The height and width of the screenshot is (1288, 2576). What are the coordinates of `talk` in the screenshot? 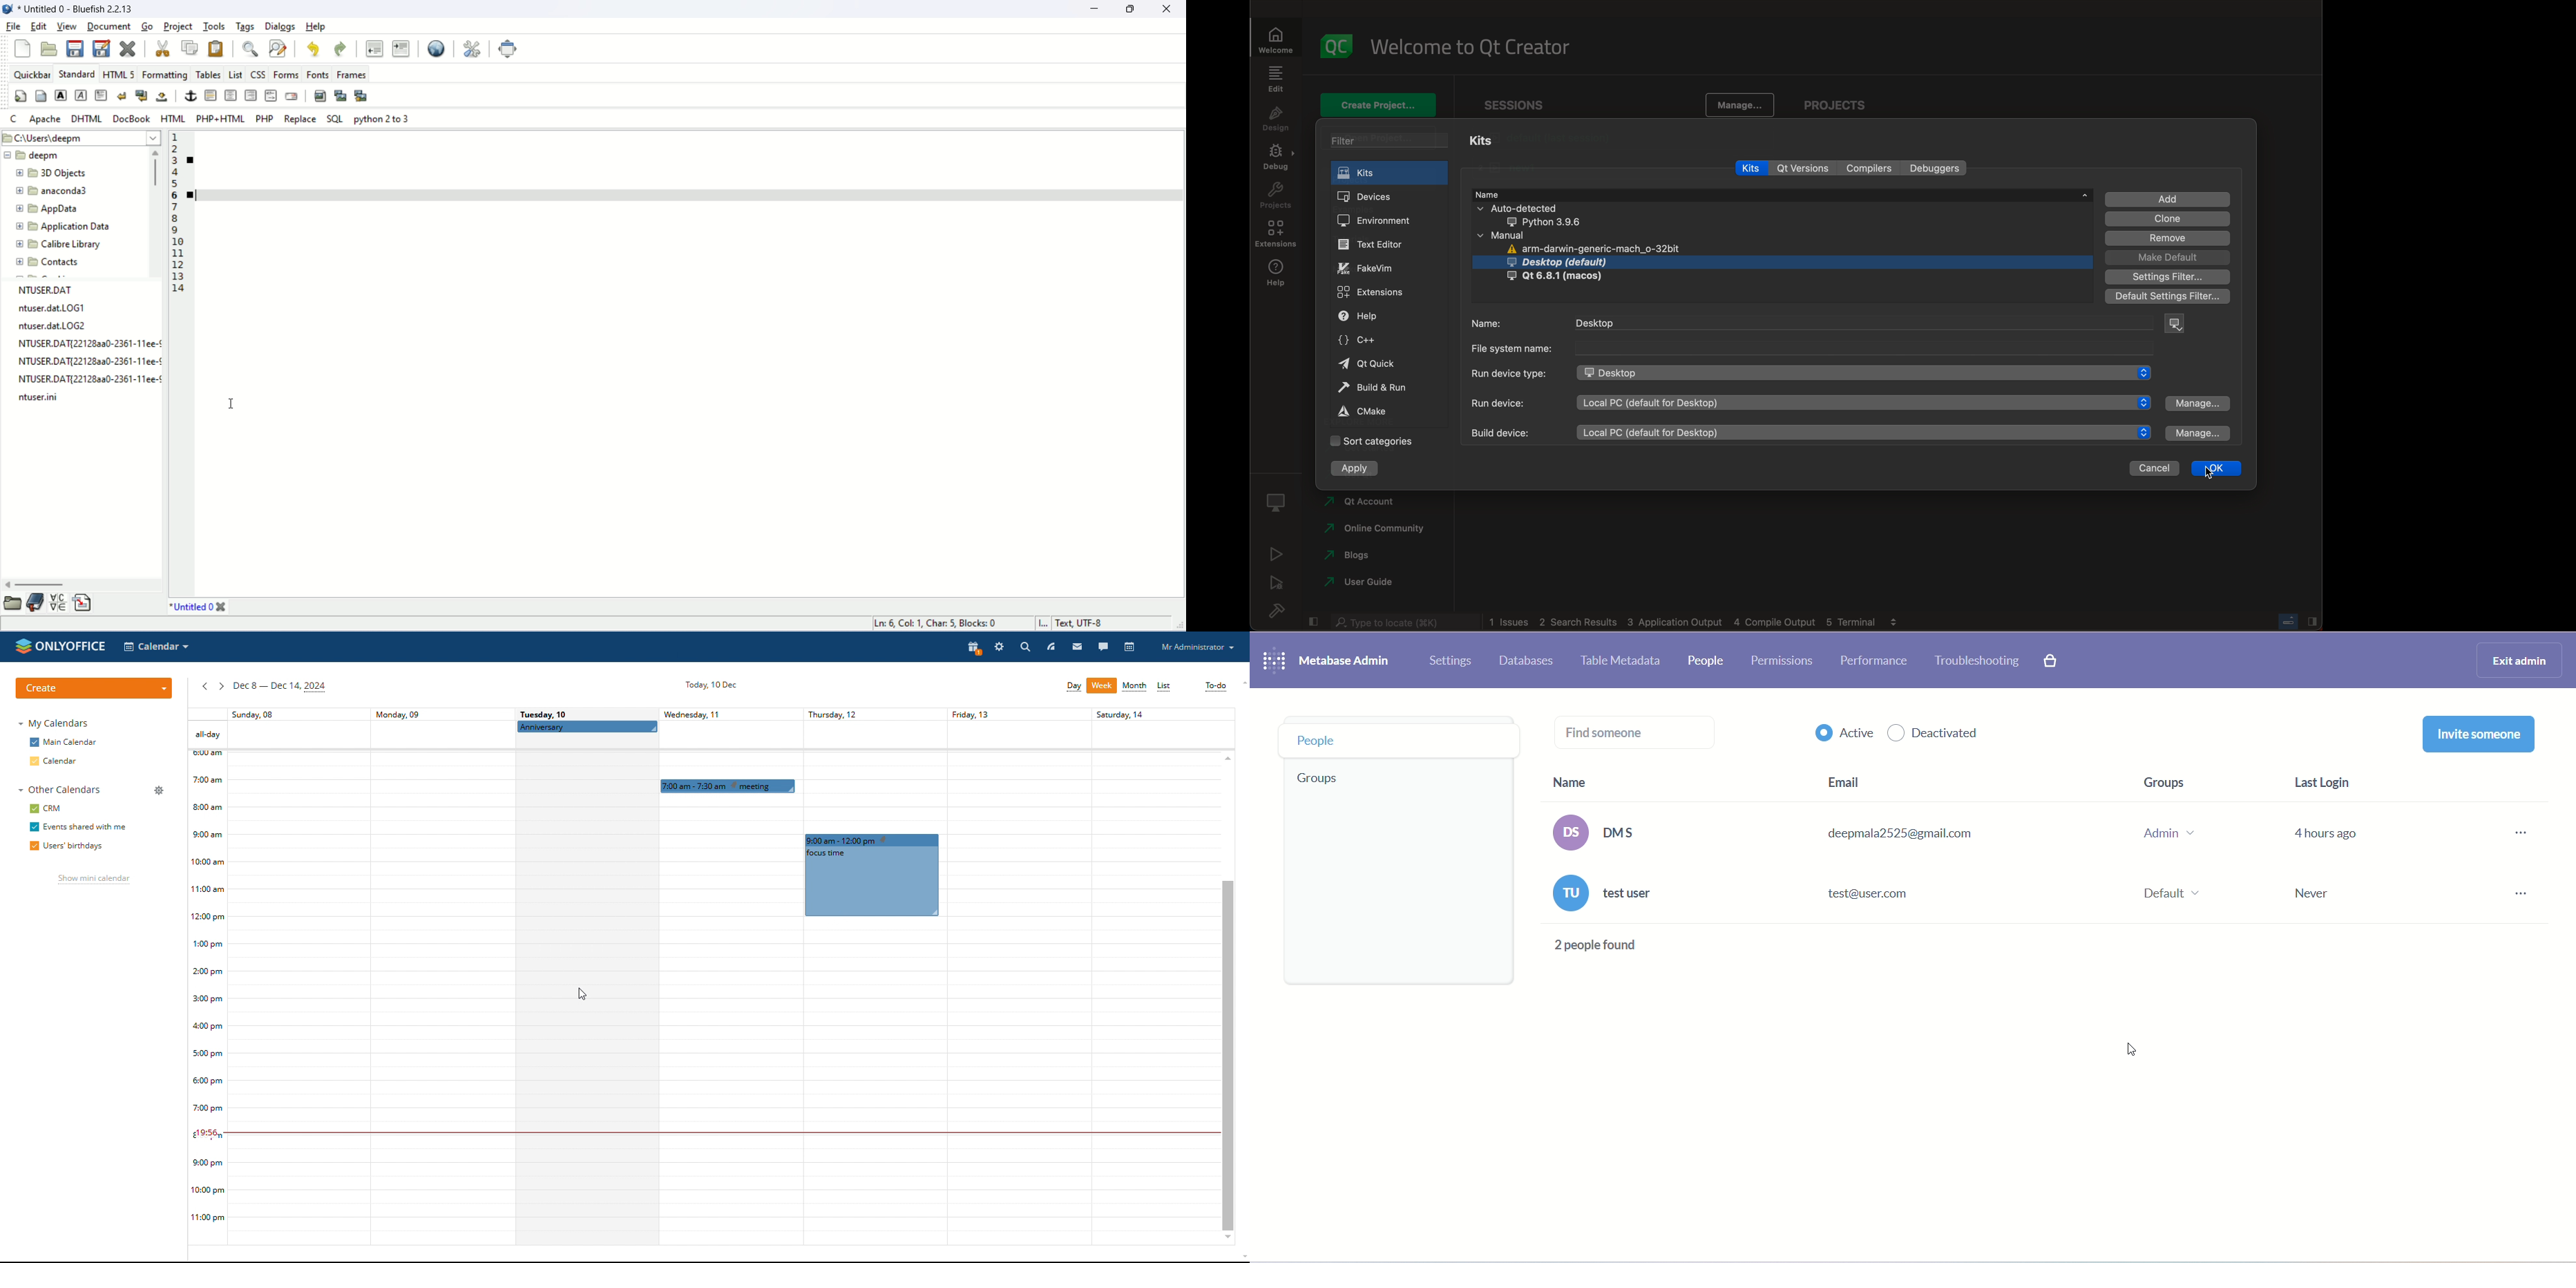 It's located at (1104, 646).